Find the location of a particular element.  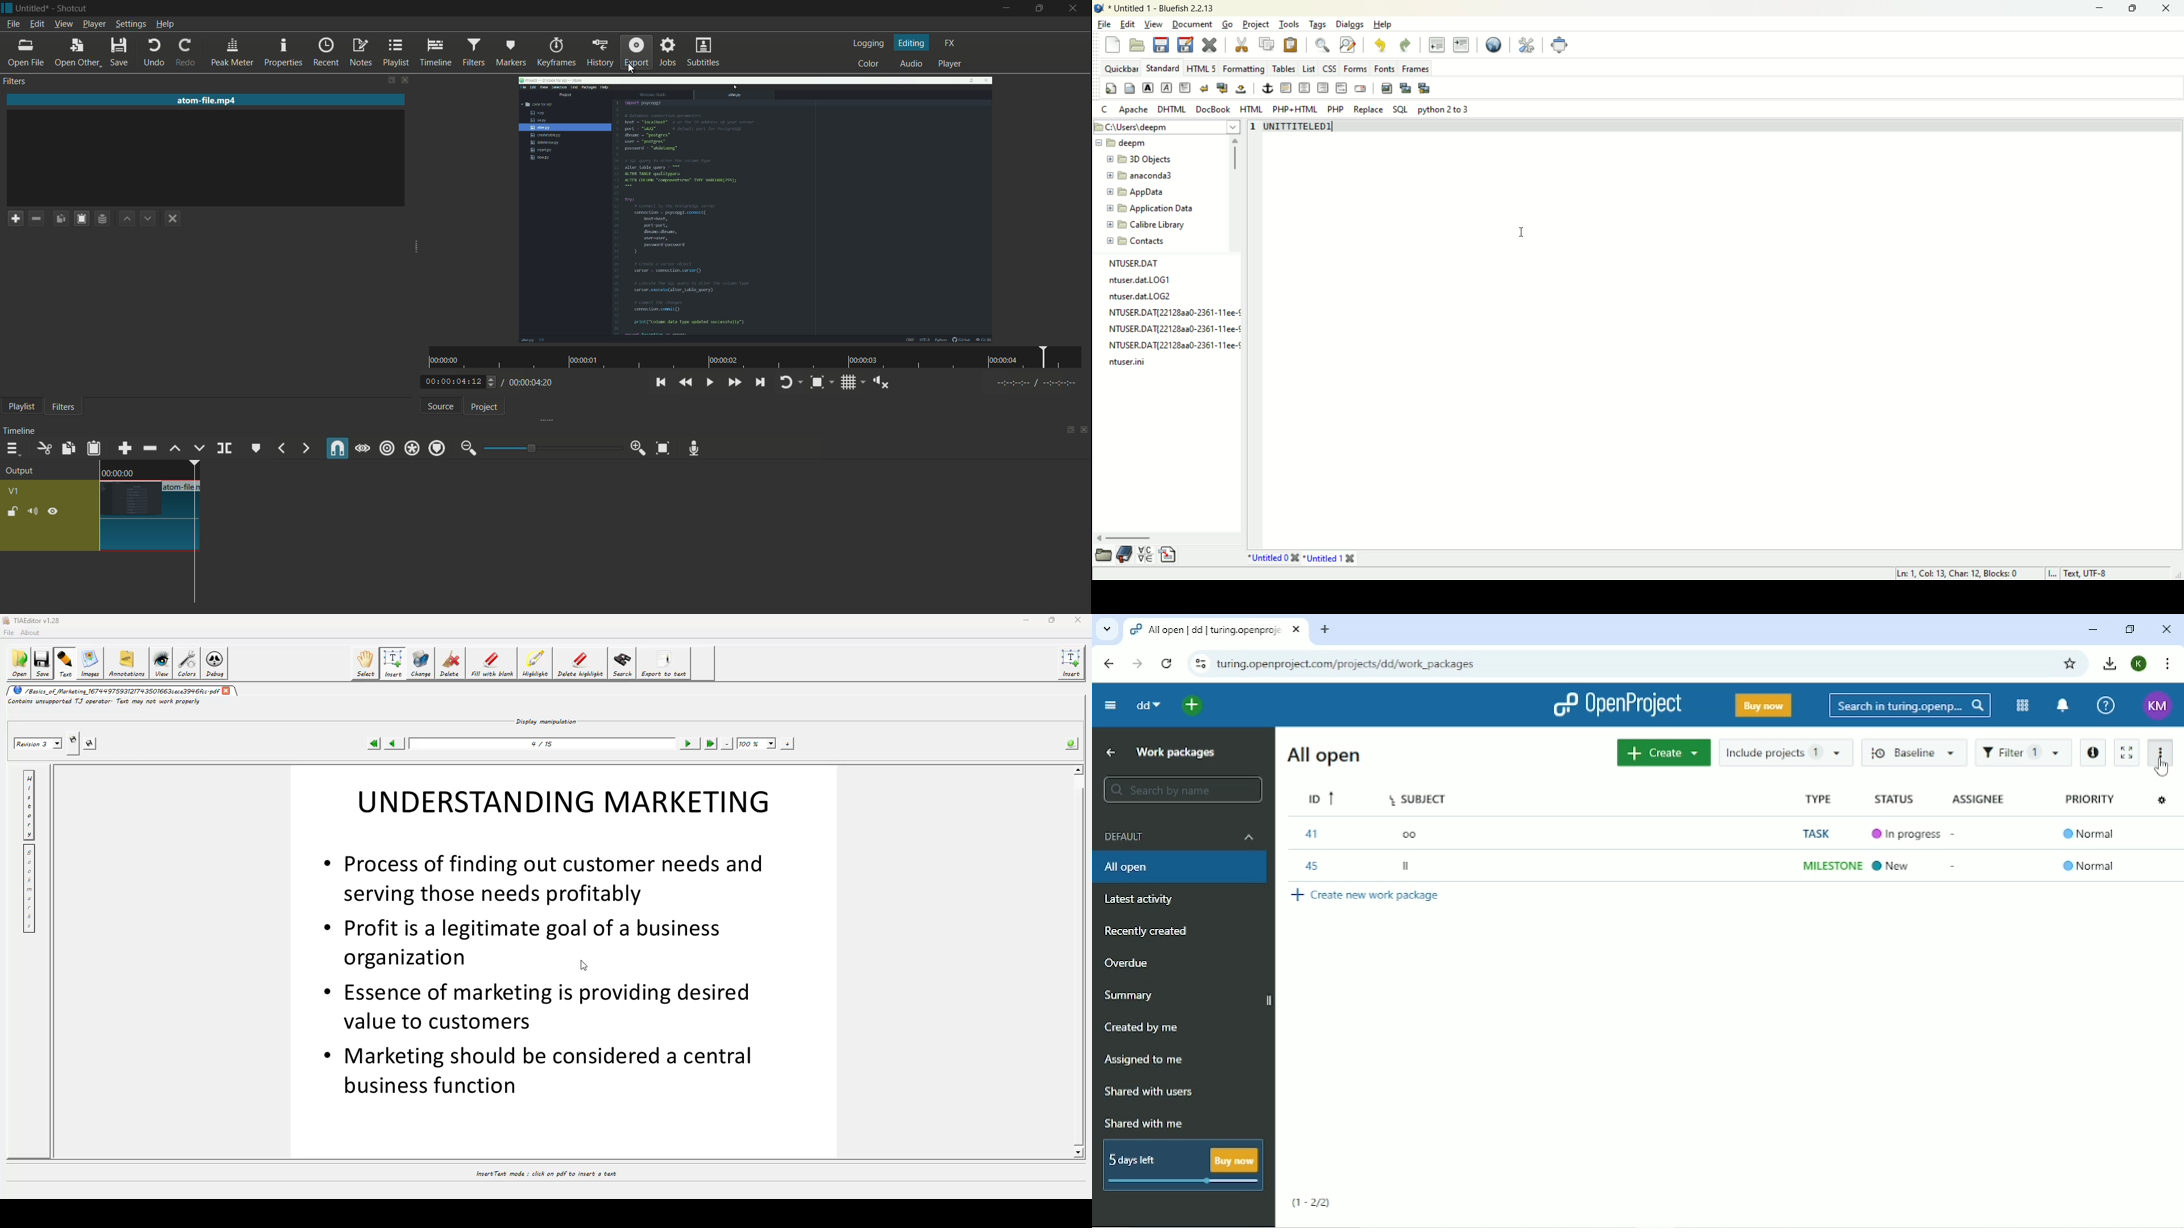

paragraph is located at coordinates (1186, 88).